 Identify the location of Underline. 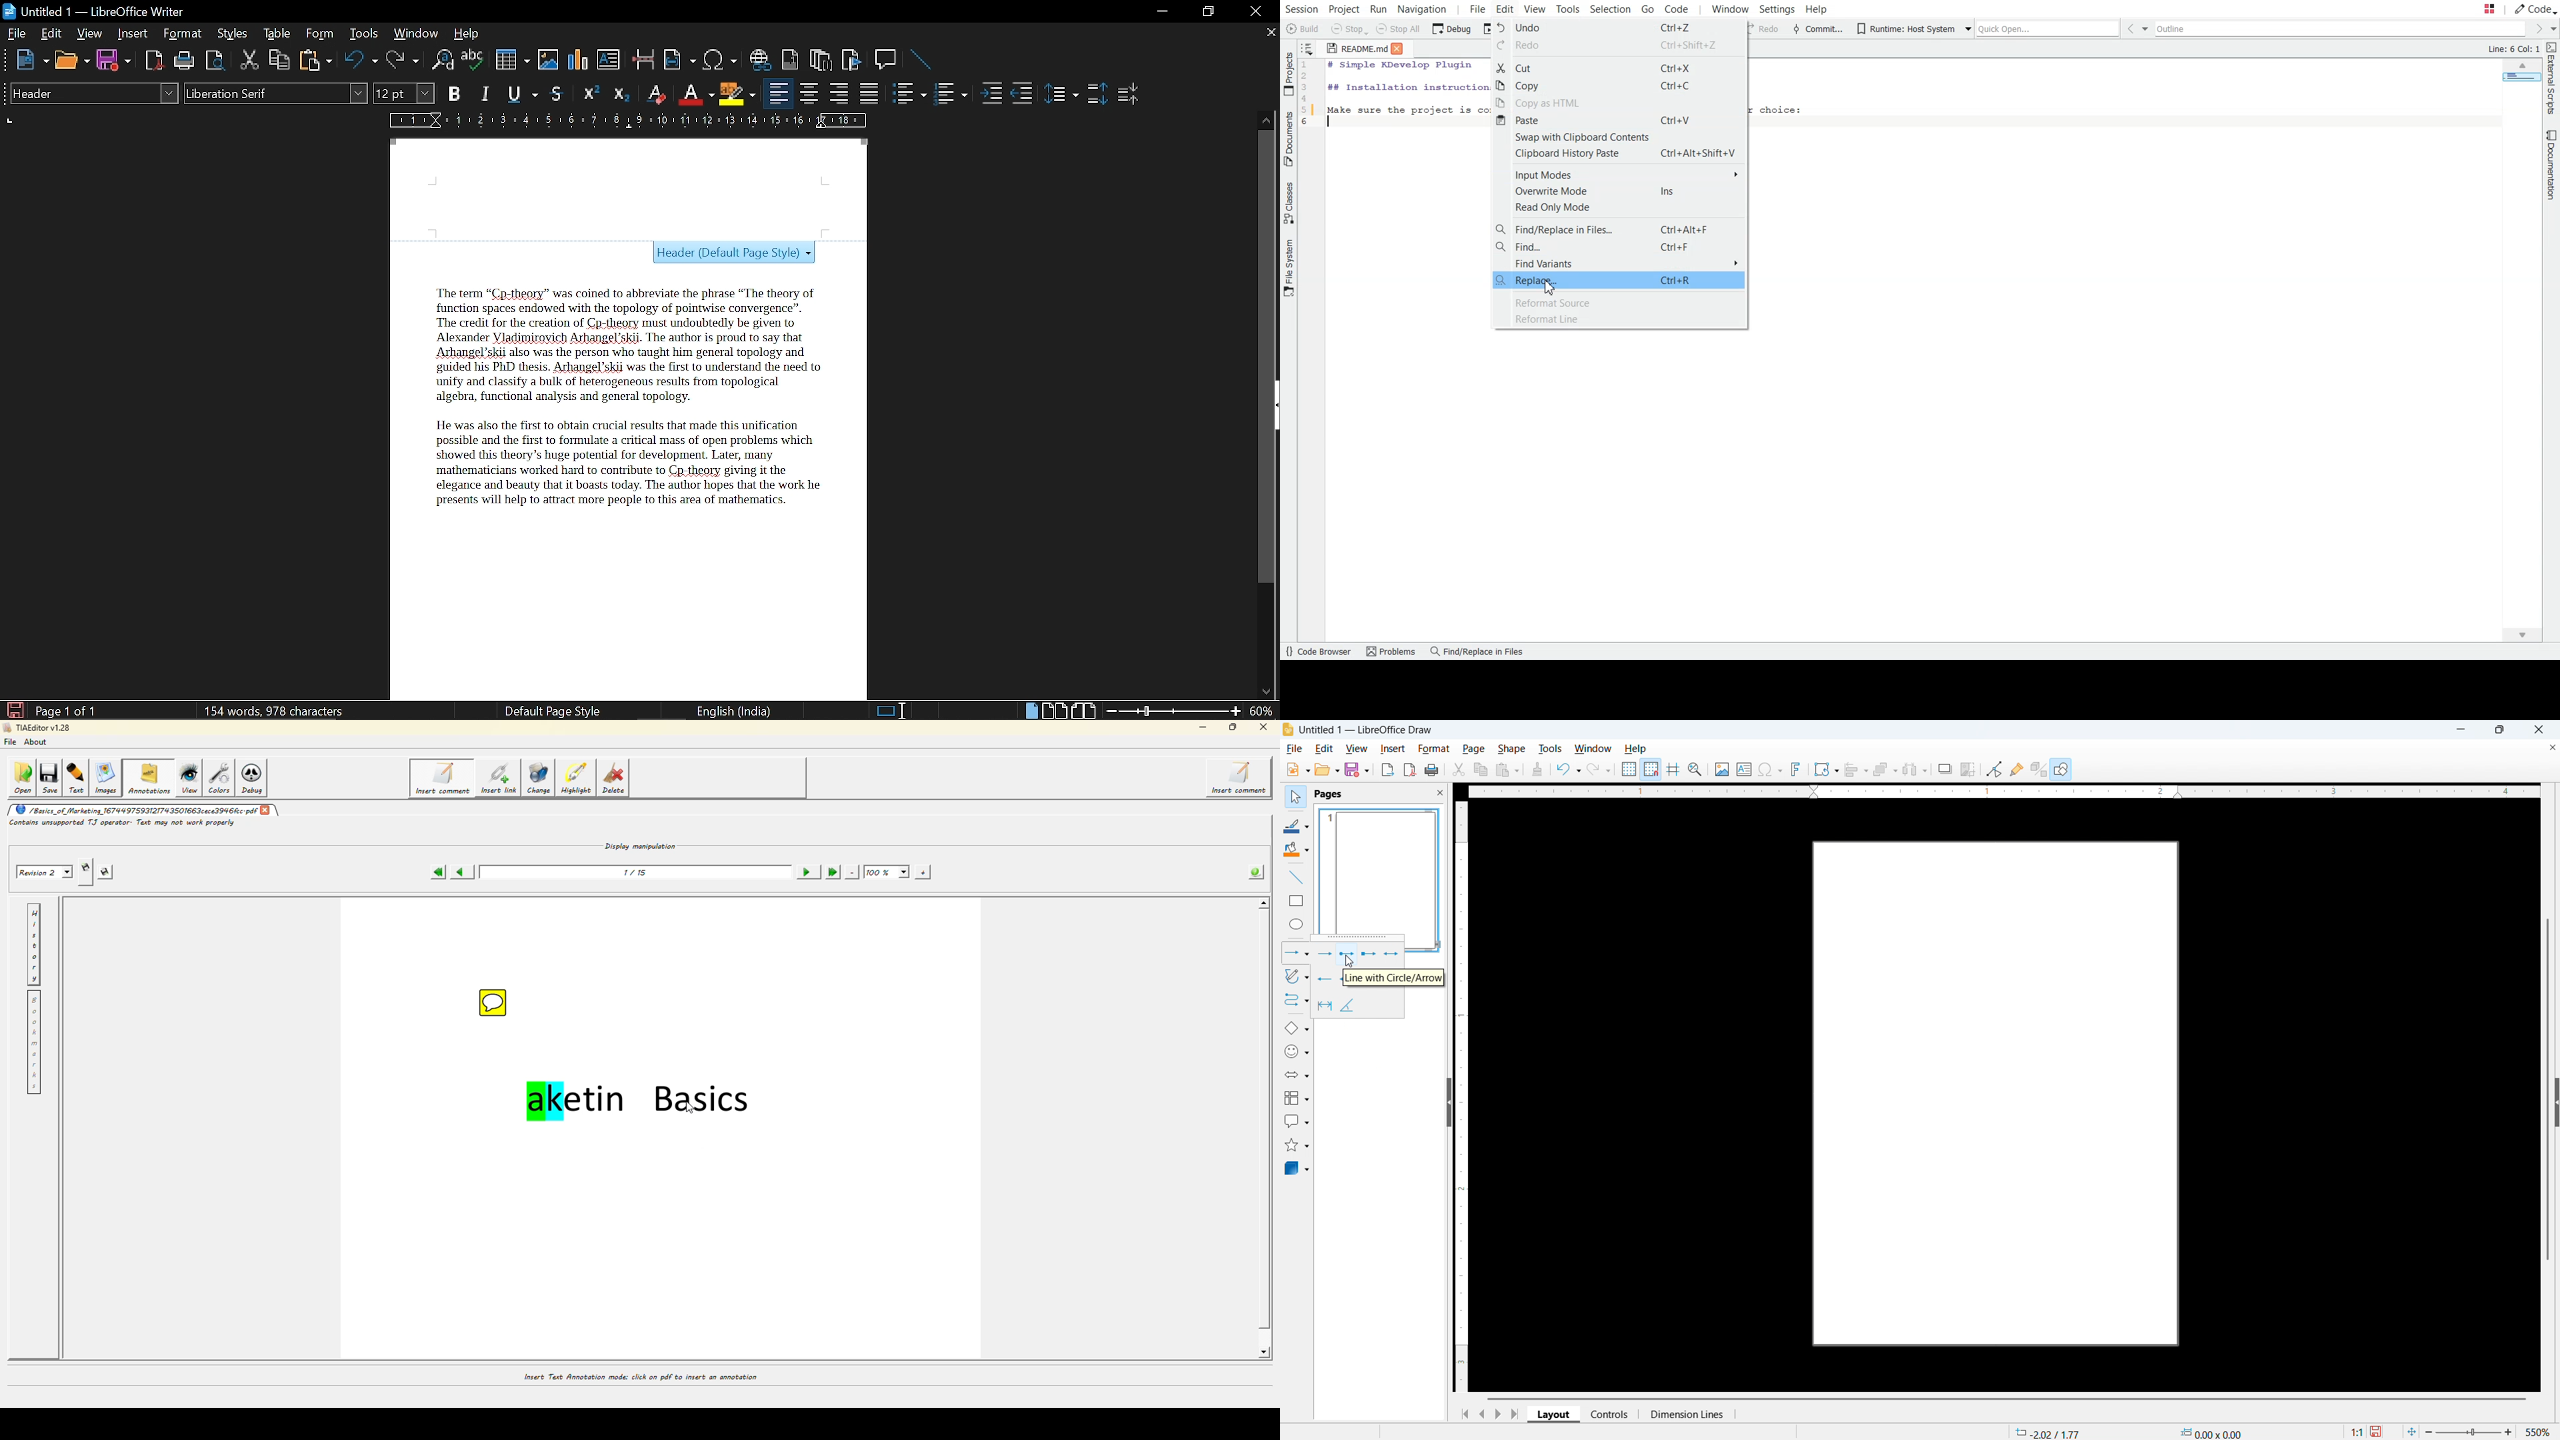
(524, 95).